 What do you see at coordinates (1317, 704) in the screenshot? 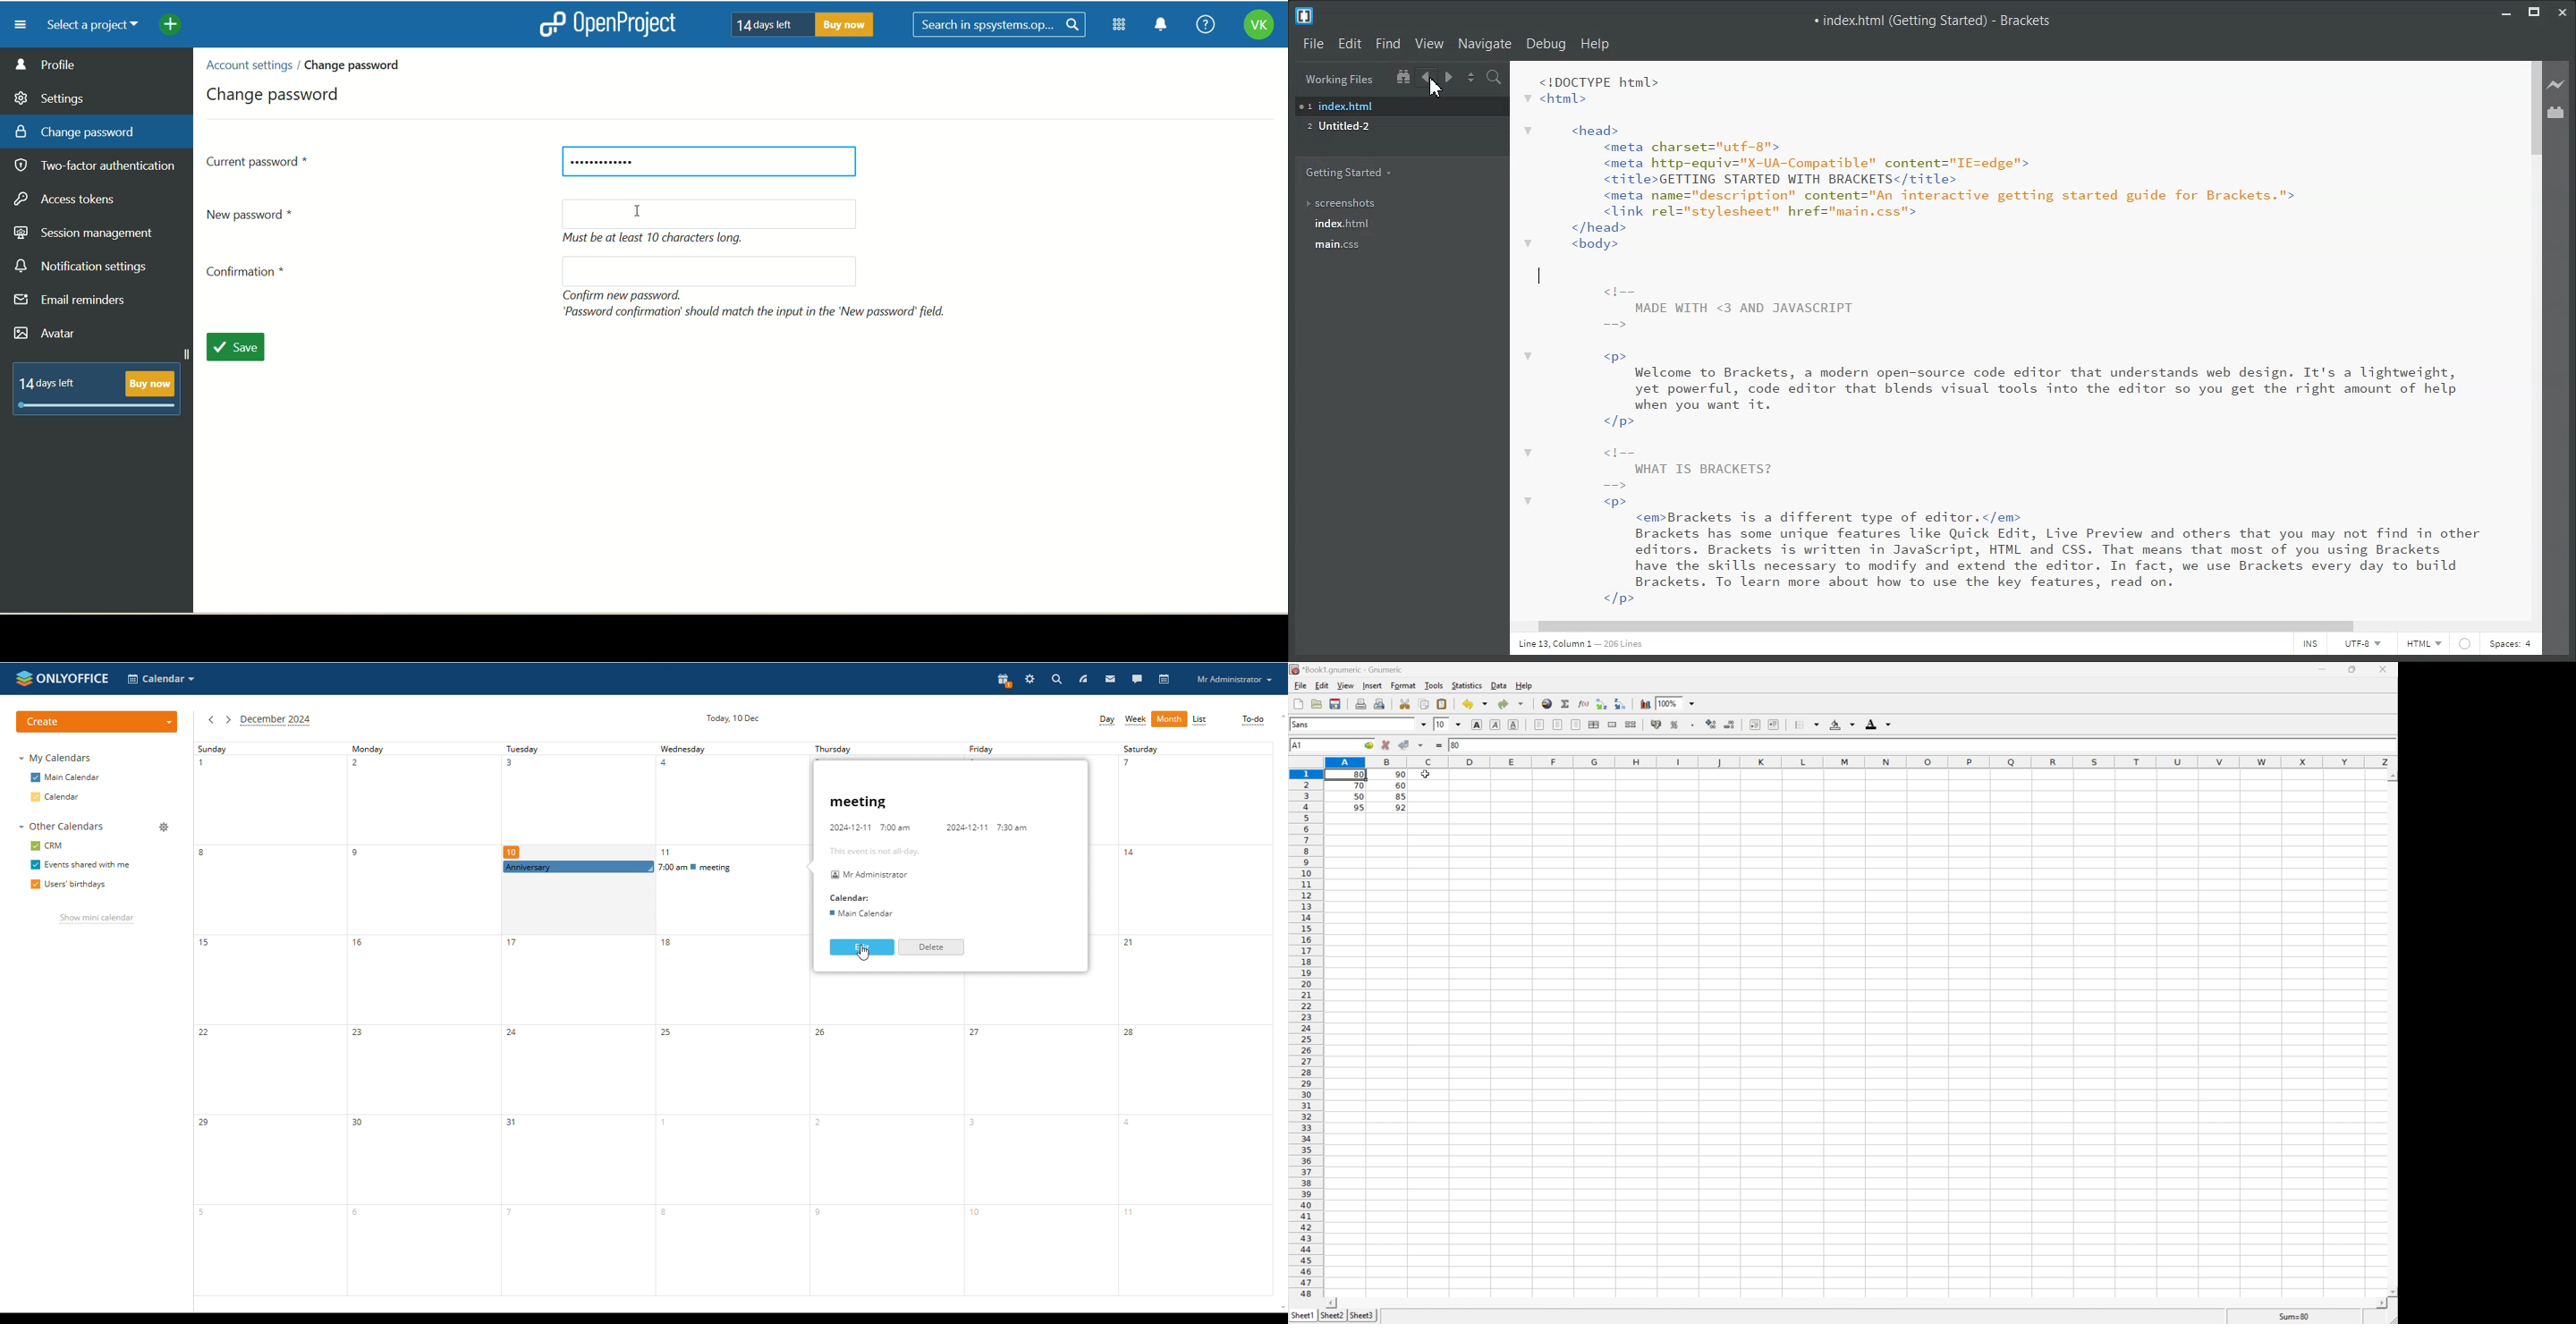
I see `Save the document` at bounding box center [1317, 704].